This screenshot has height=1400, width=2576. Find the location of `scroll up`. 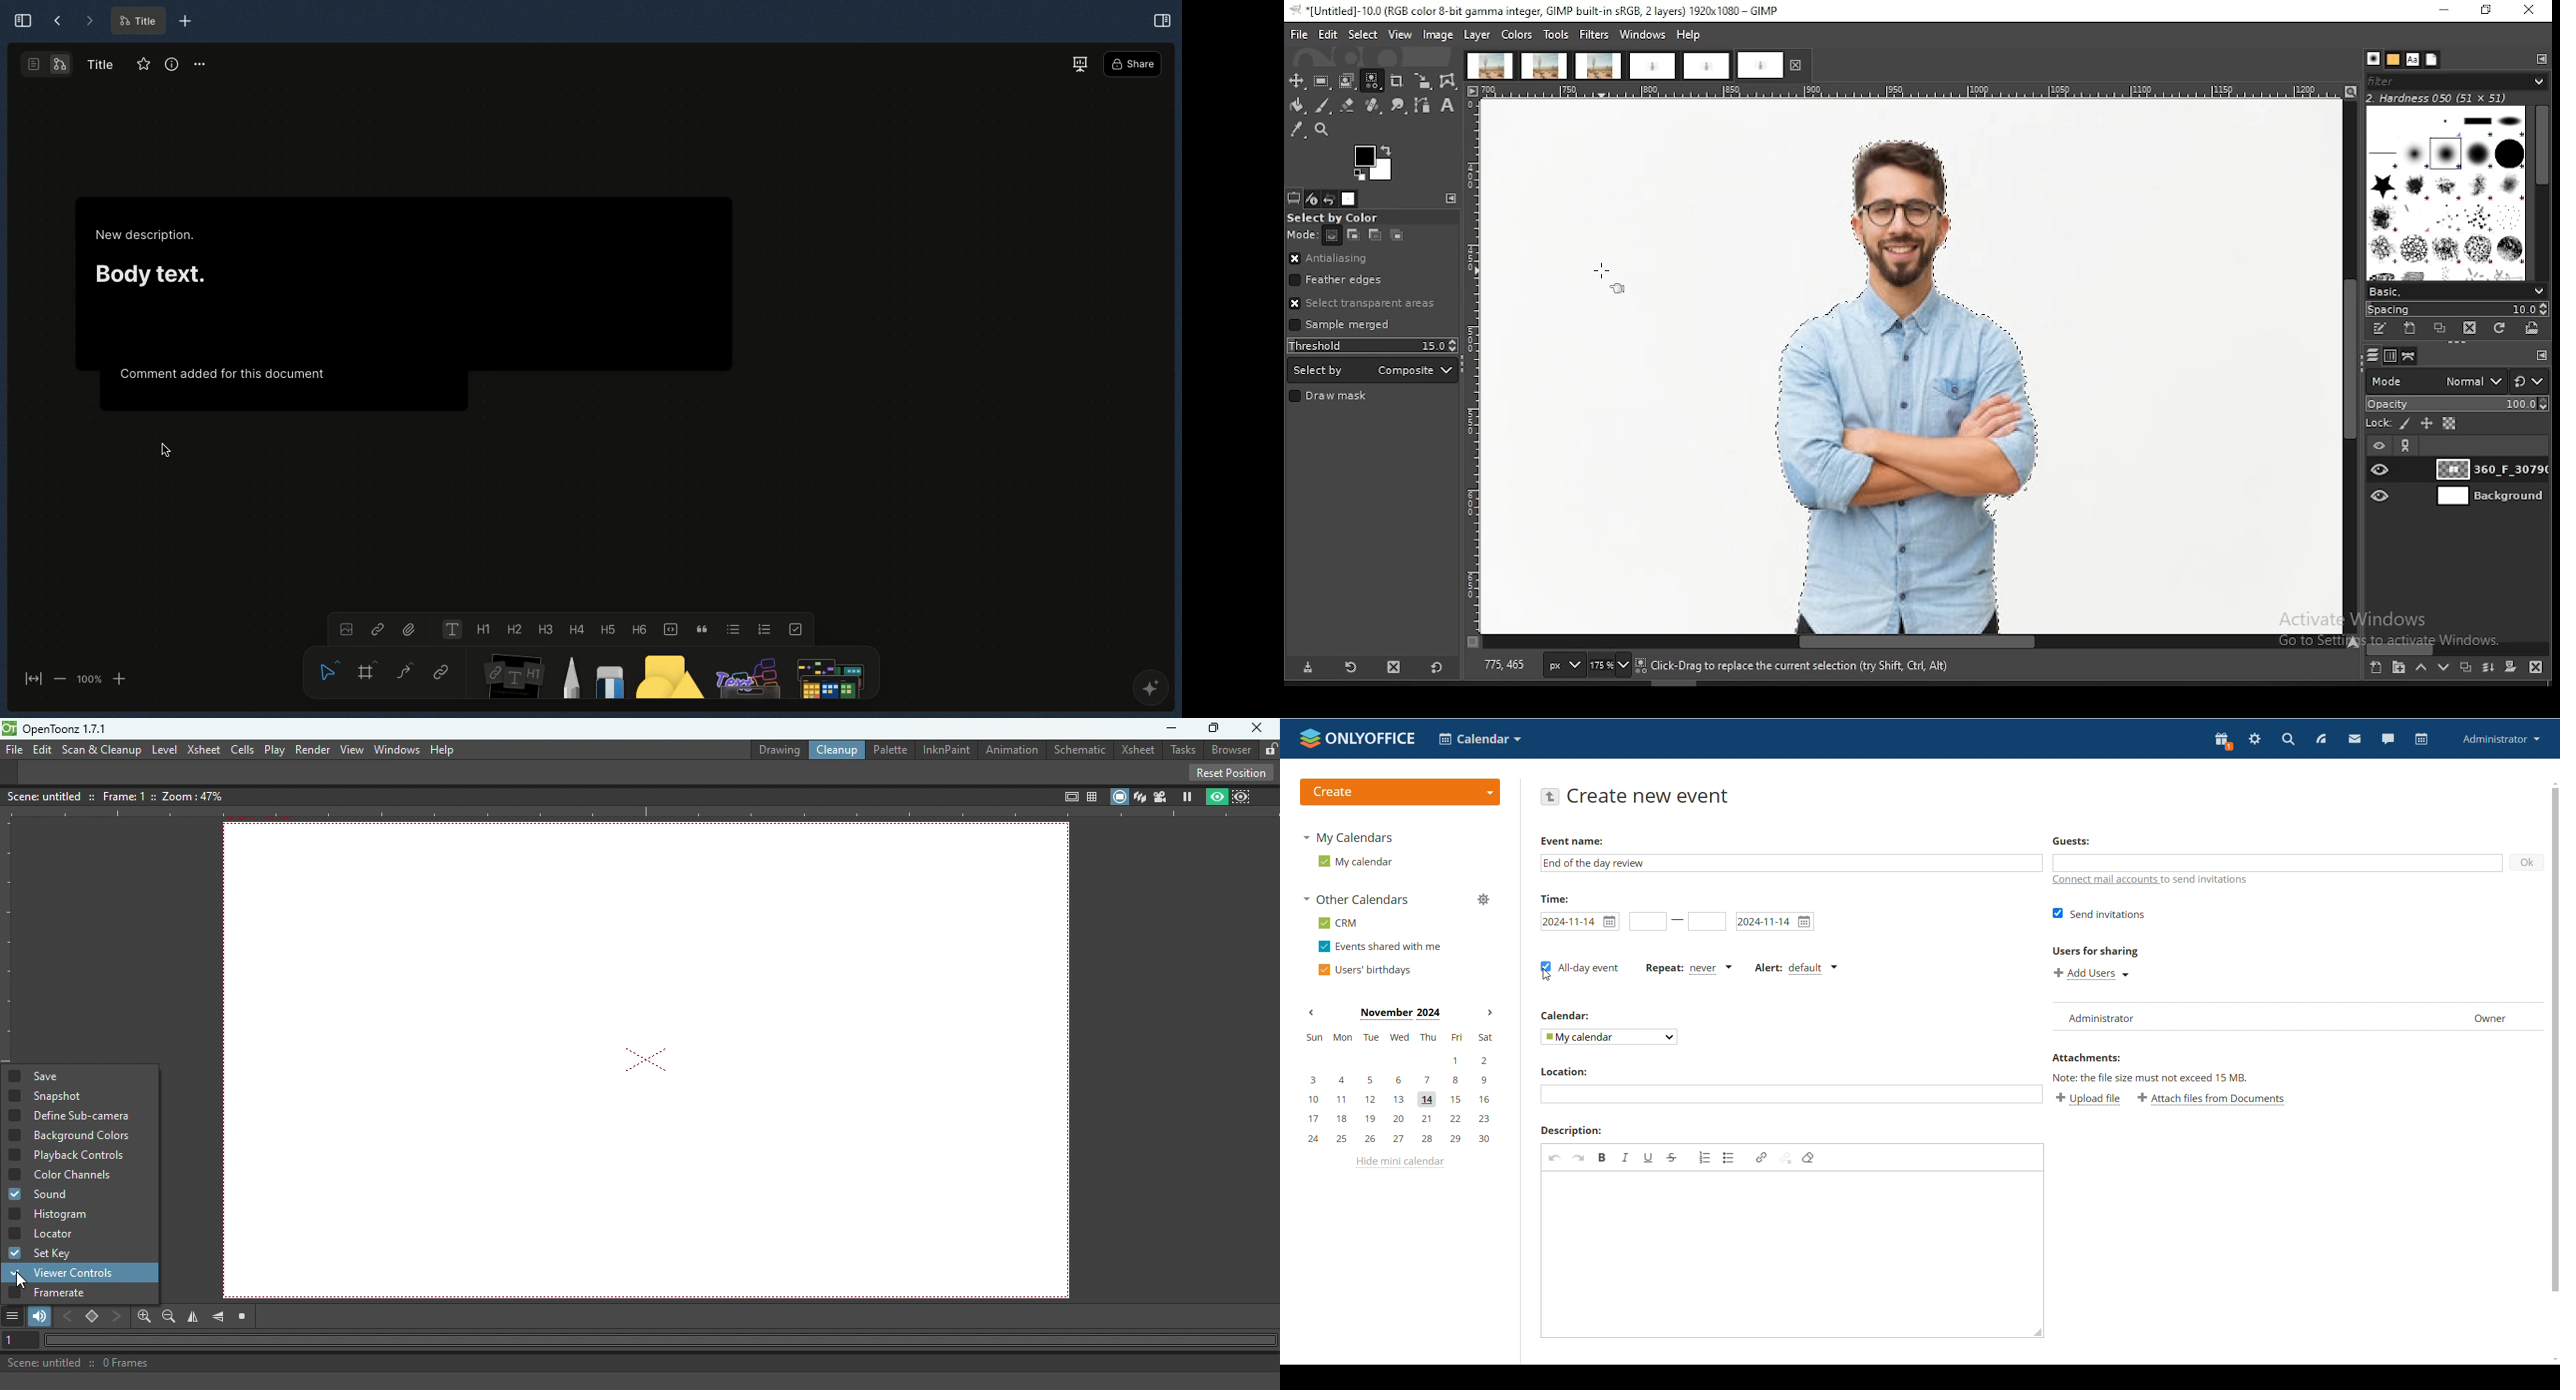

scroll up is located at coordinates (2552, 782).